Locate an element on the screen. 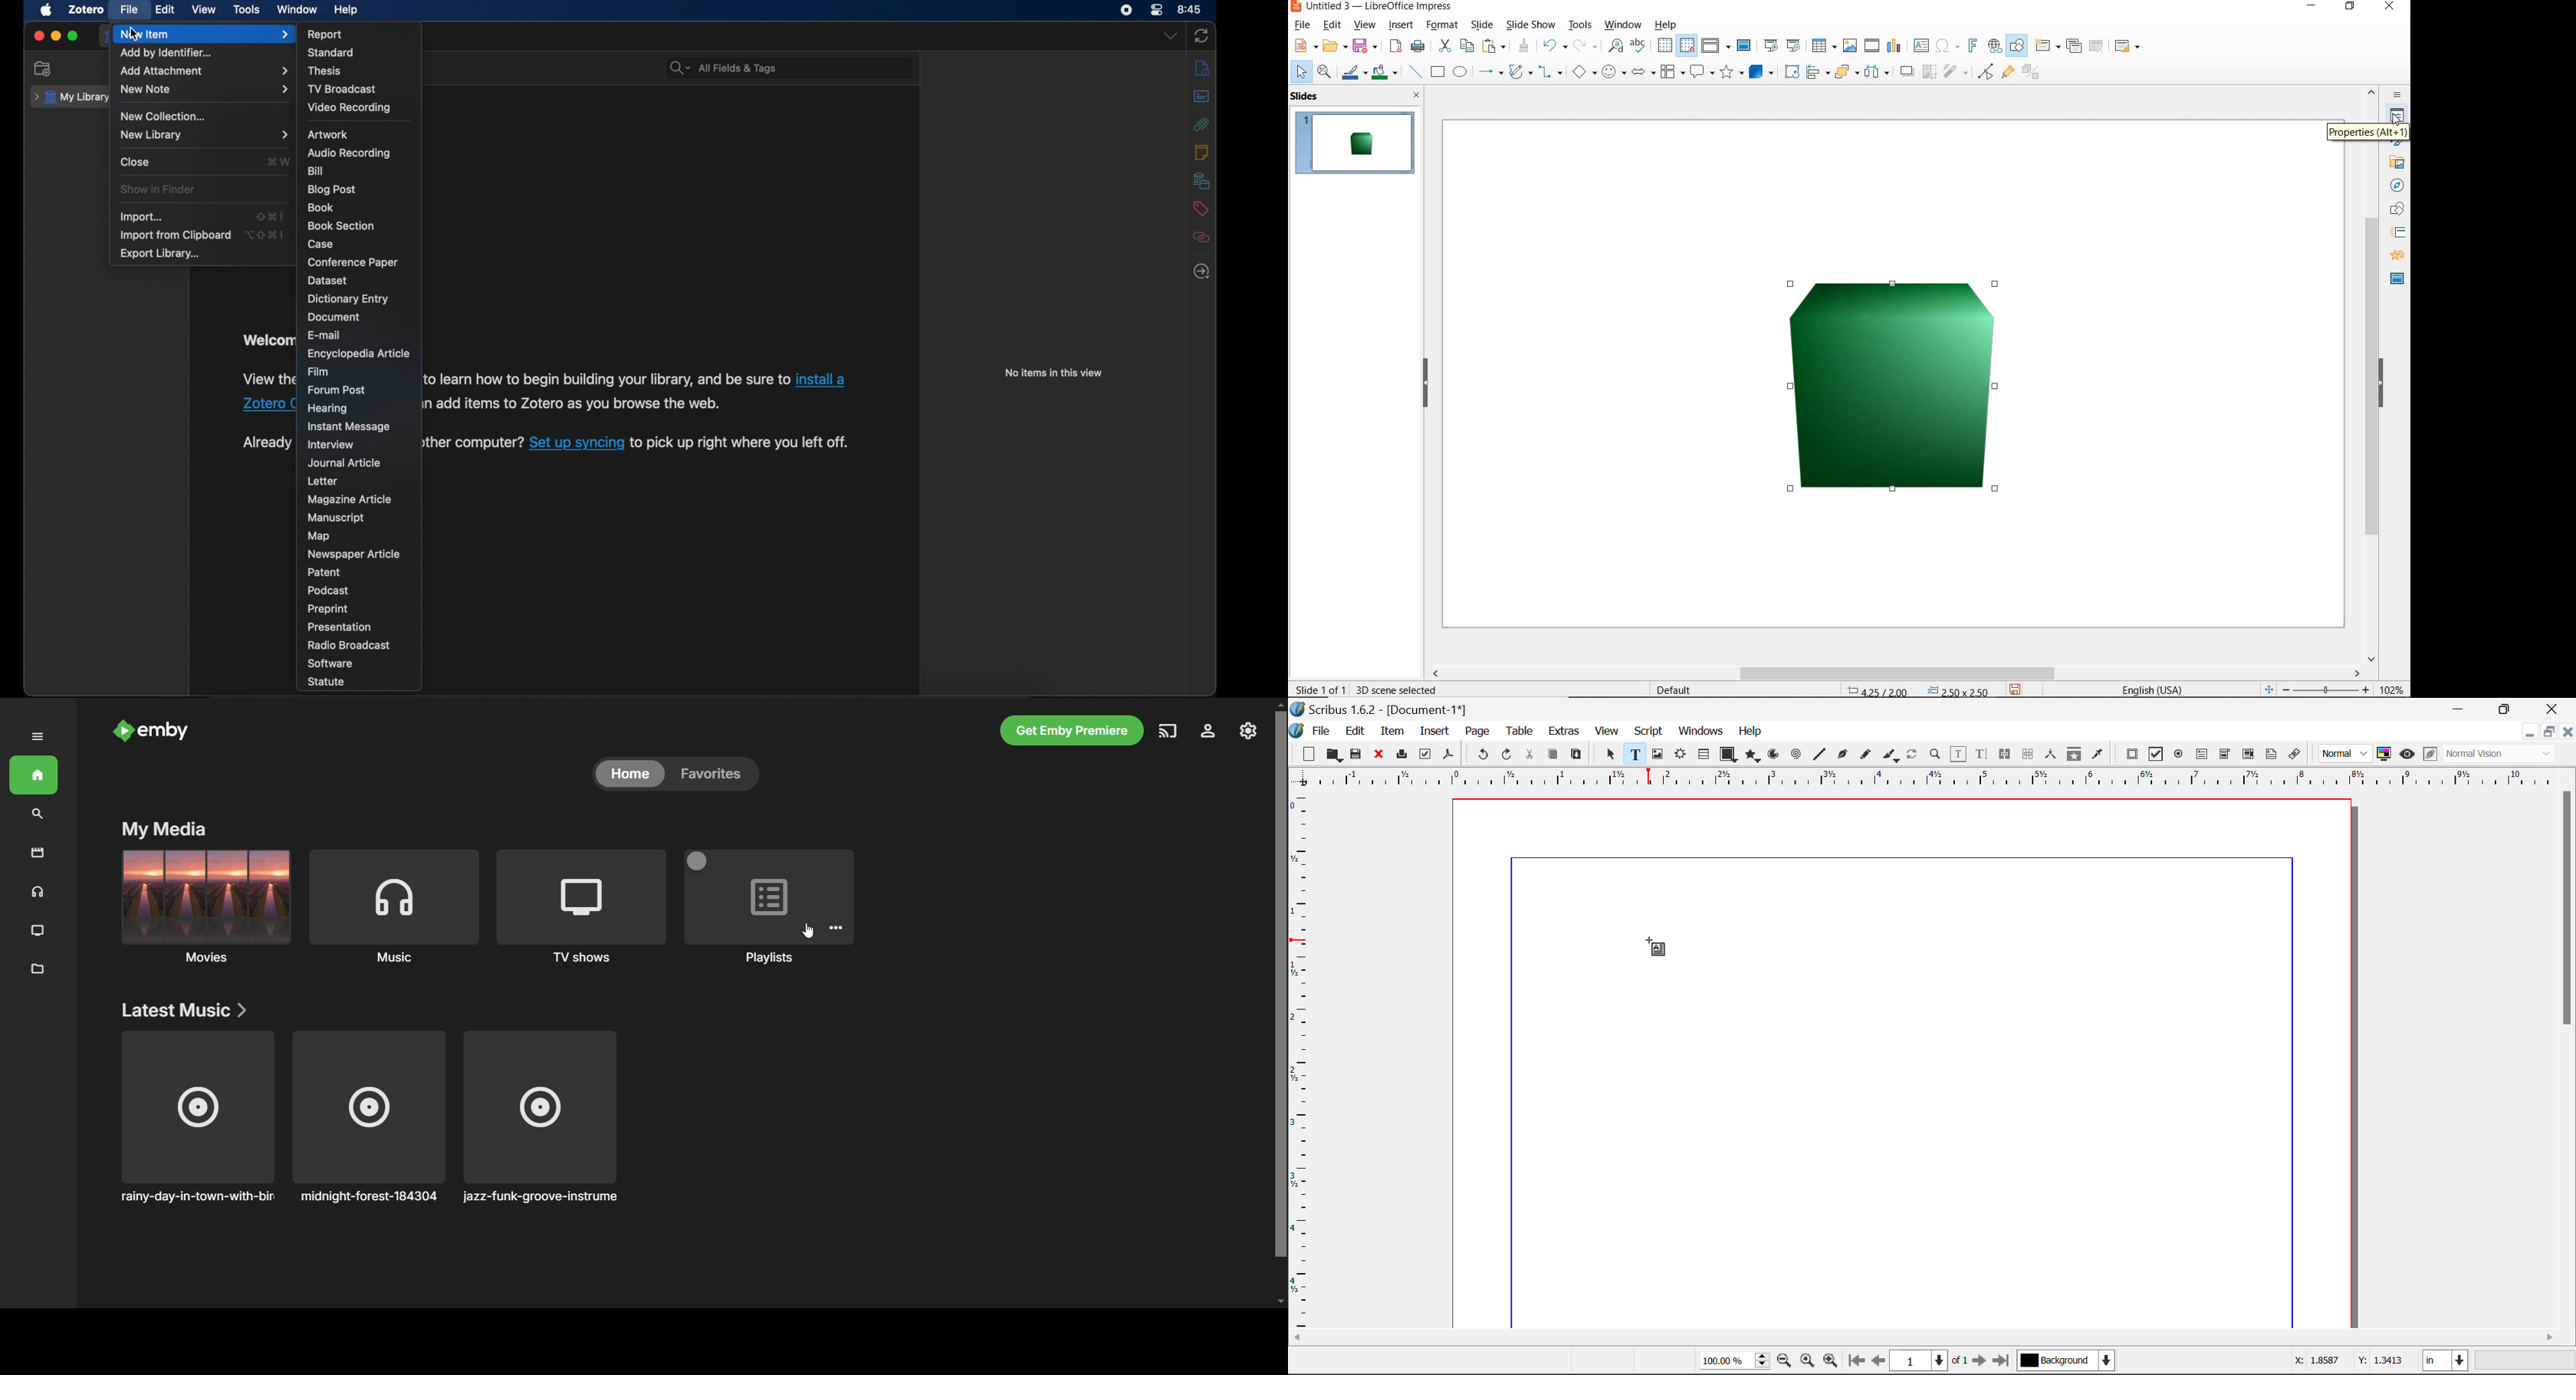  Zoom 100% is located at coordinates (1735, 1362).